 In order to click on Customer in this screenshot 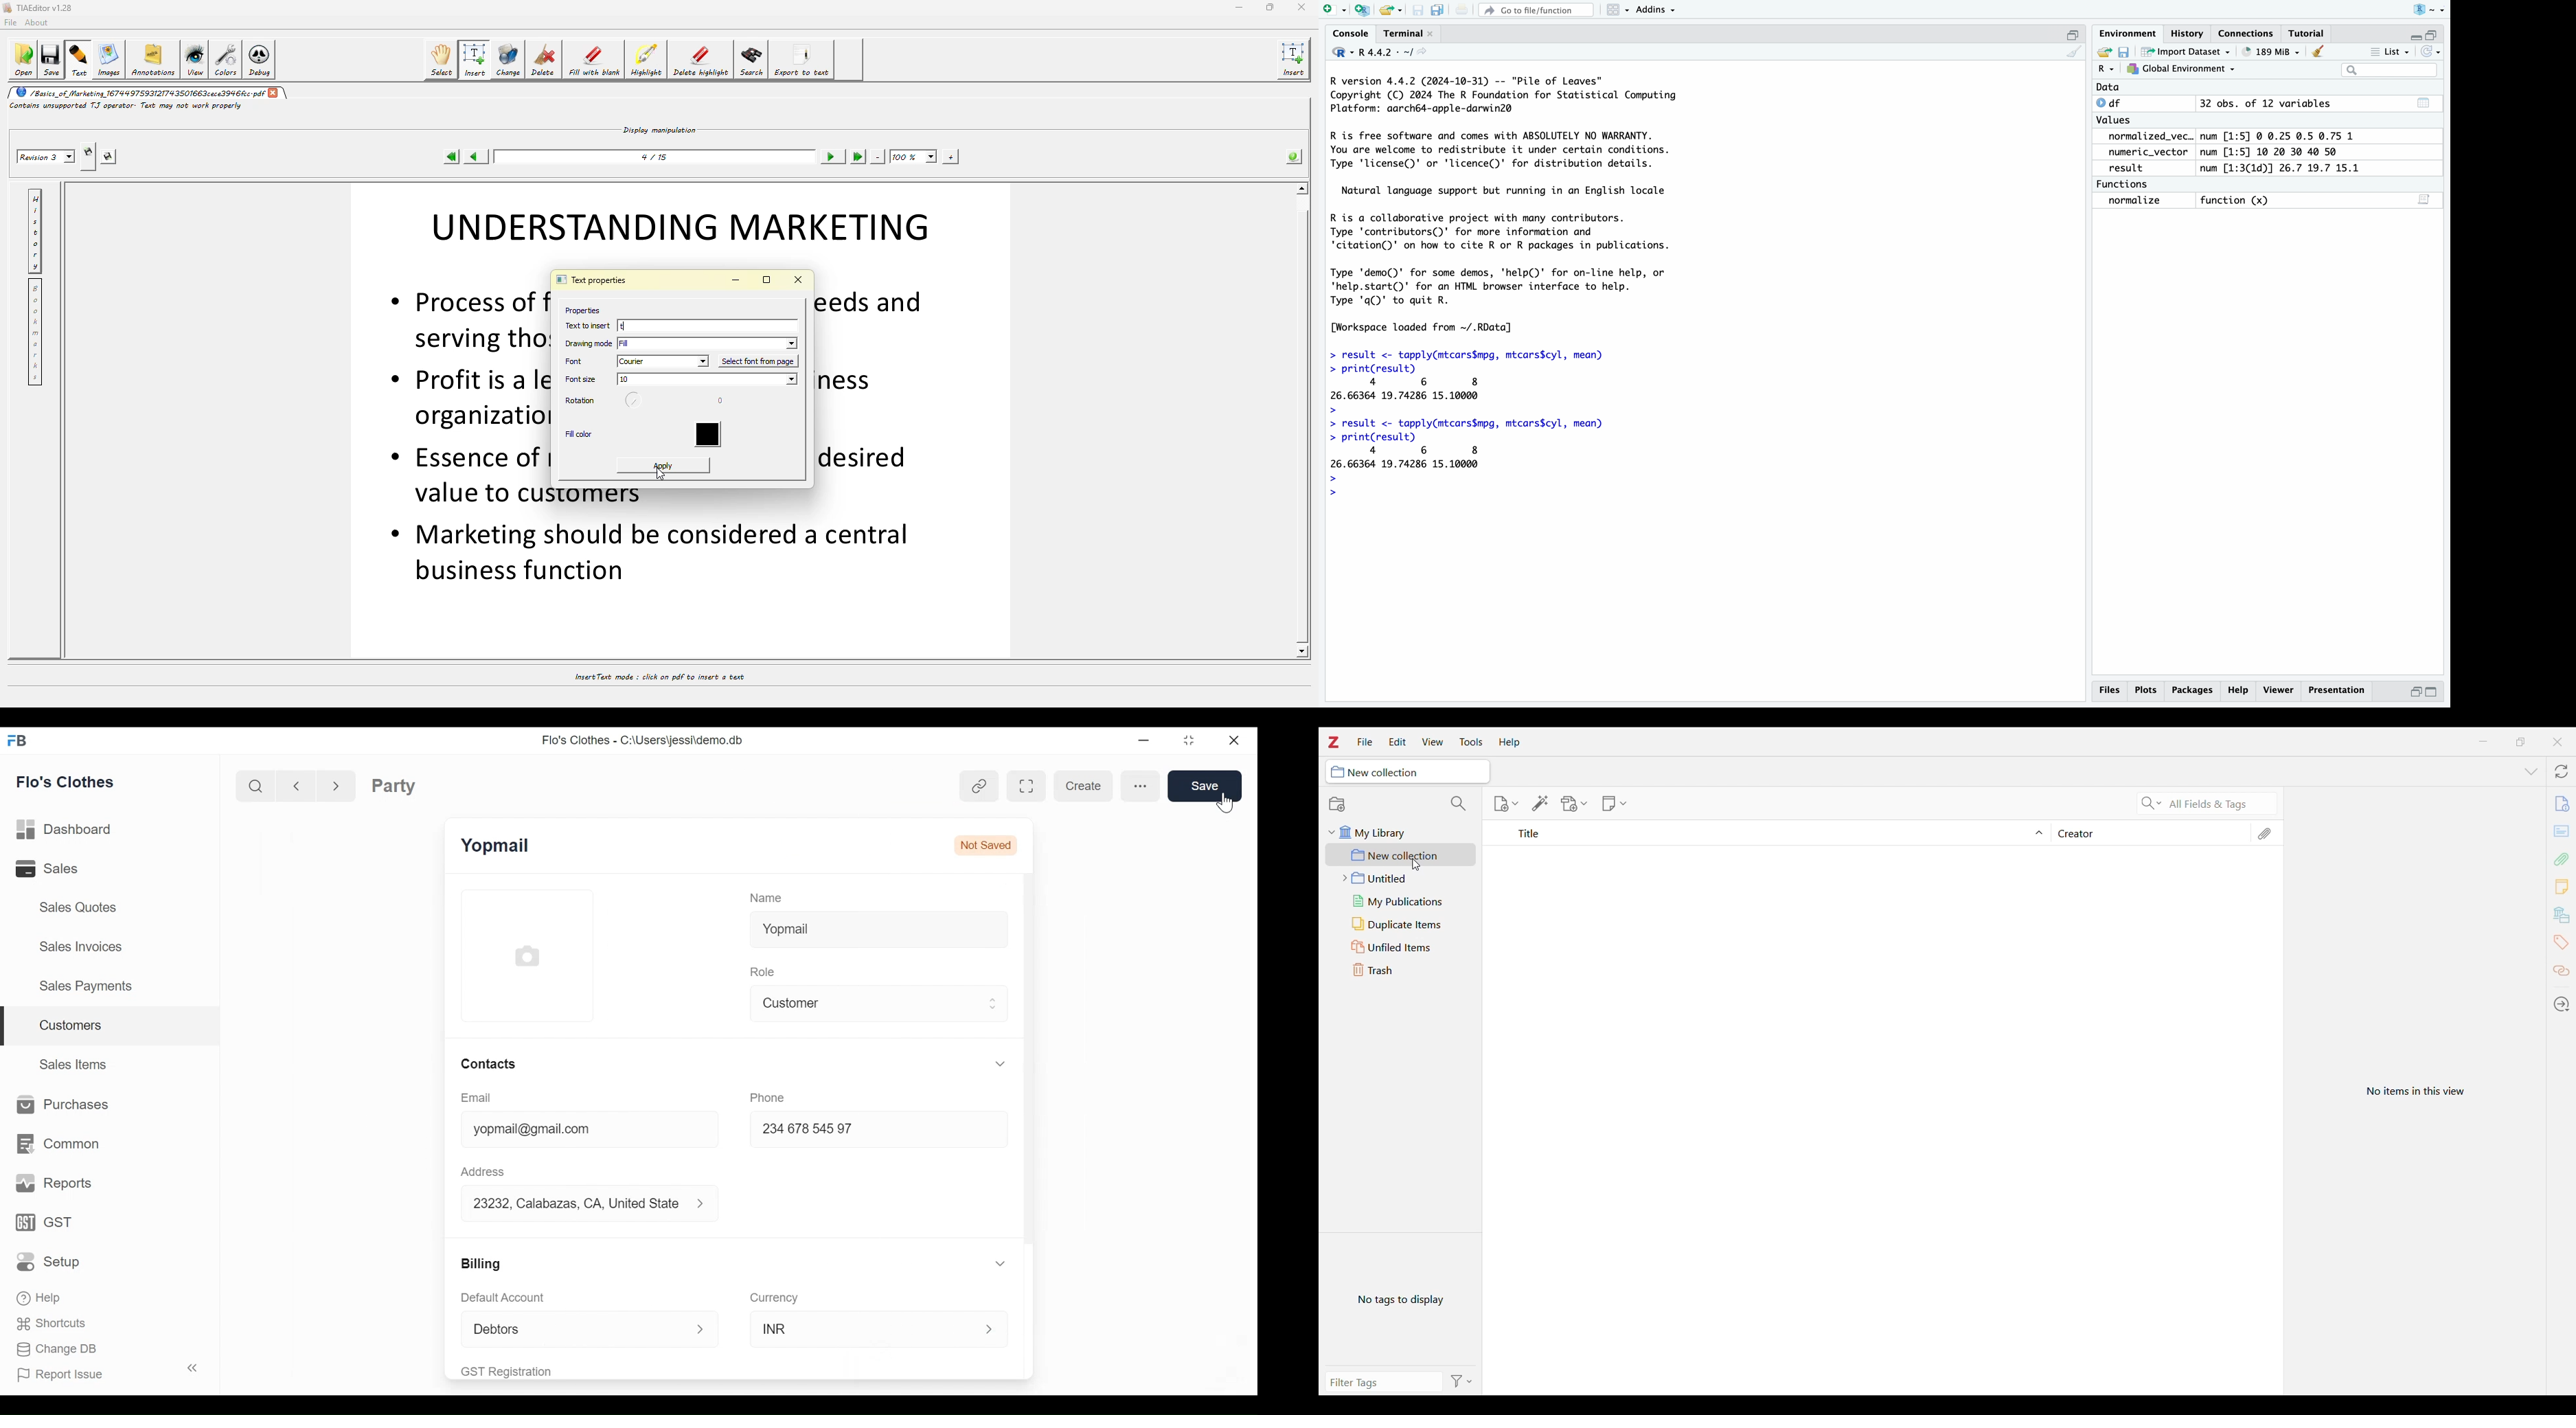, I will do `click(867, 1004)`.